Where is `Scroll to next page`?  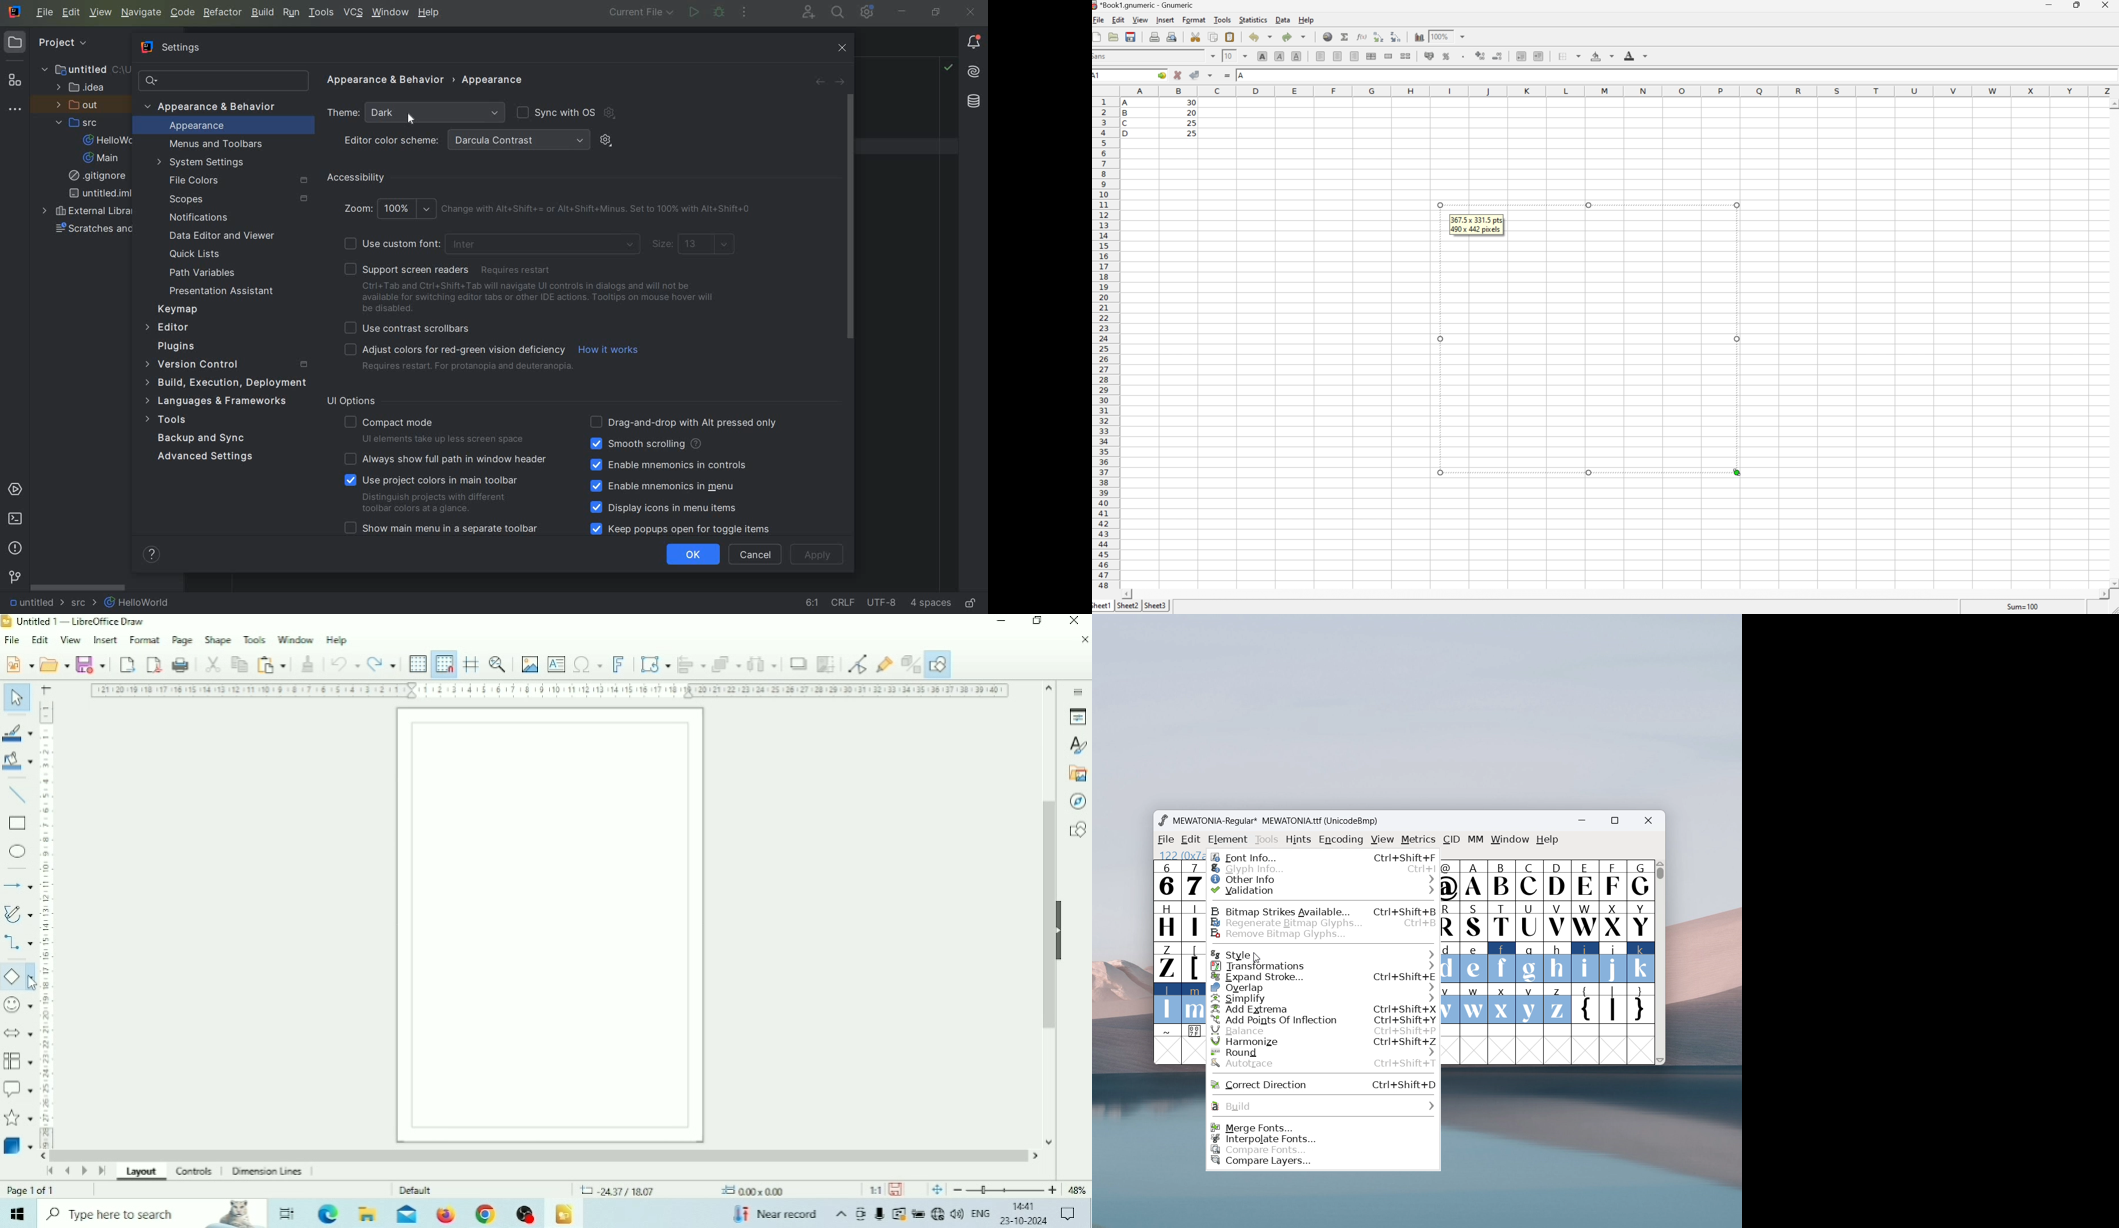
Scroll to next page is located at coordinates (85, 1171).